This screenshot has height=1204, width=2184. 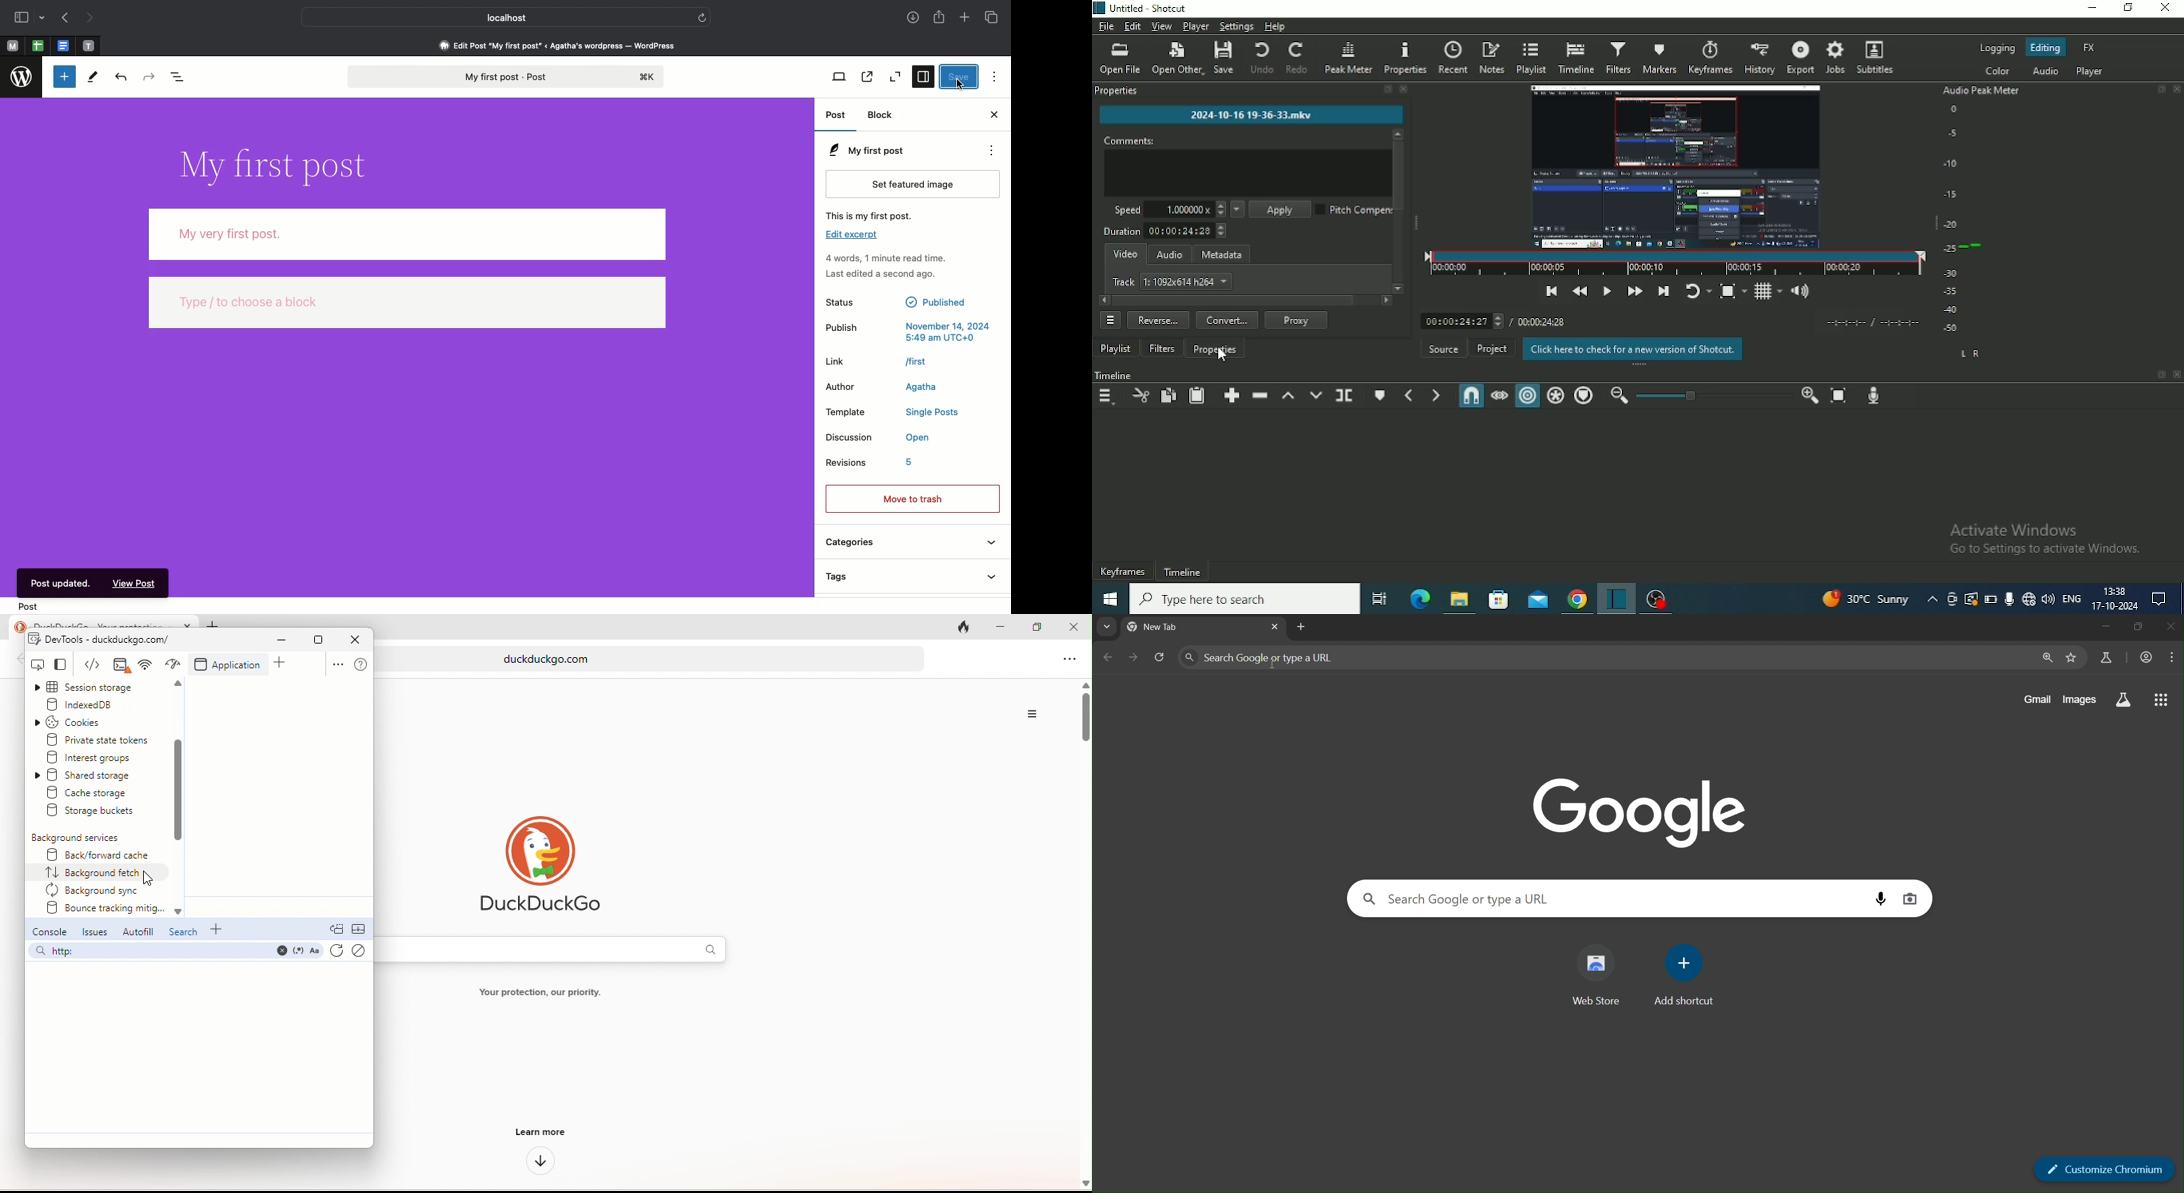 What do you see at coordinates (2114, 607) in the screenshot?
I see `Date` at bounding box center [2114, 607].